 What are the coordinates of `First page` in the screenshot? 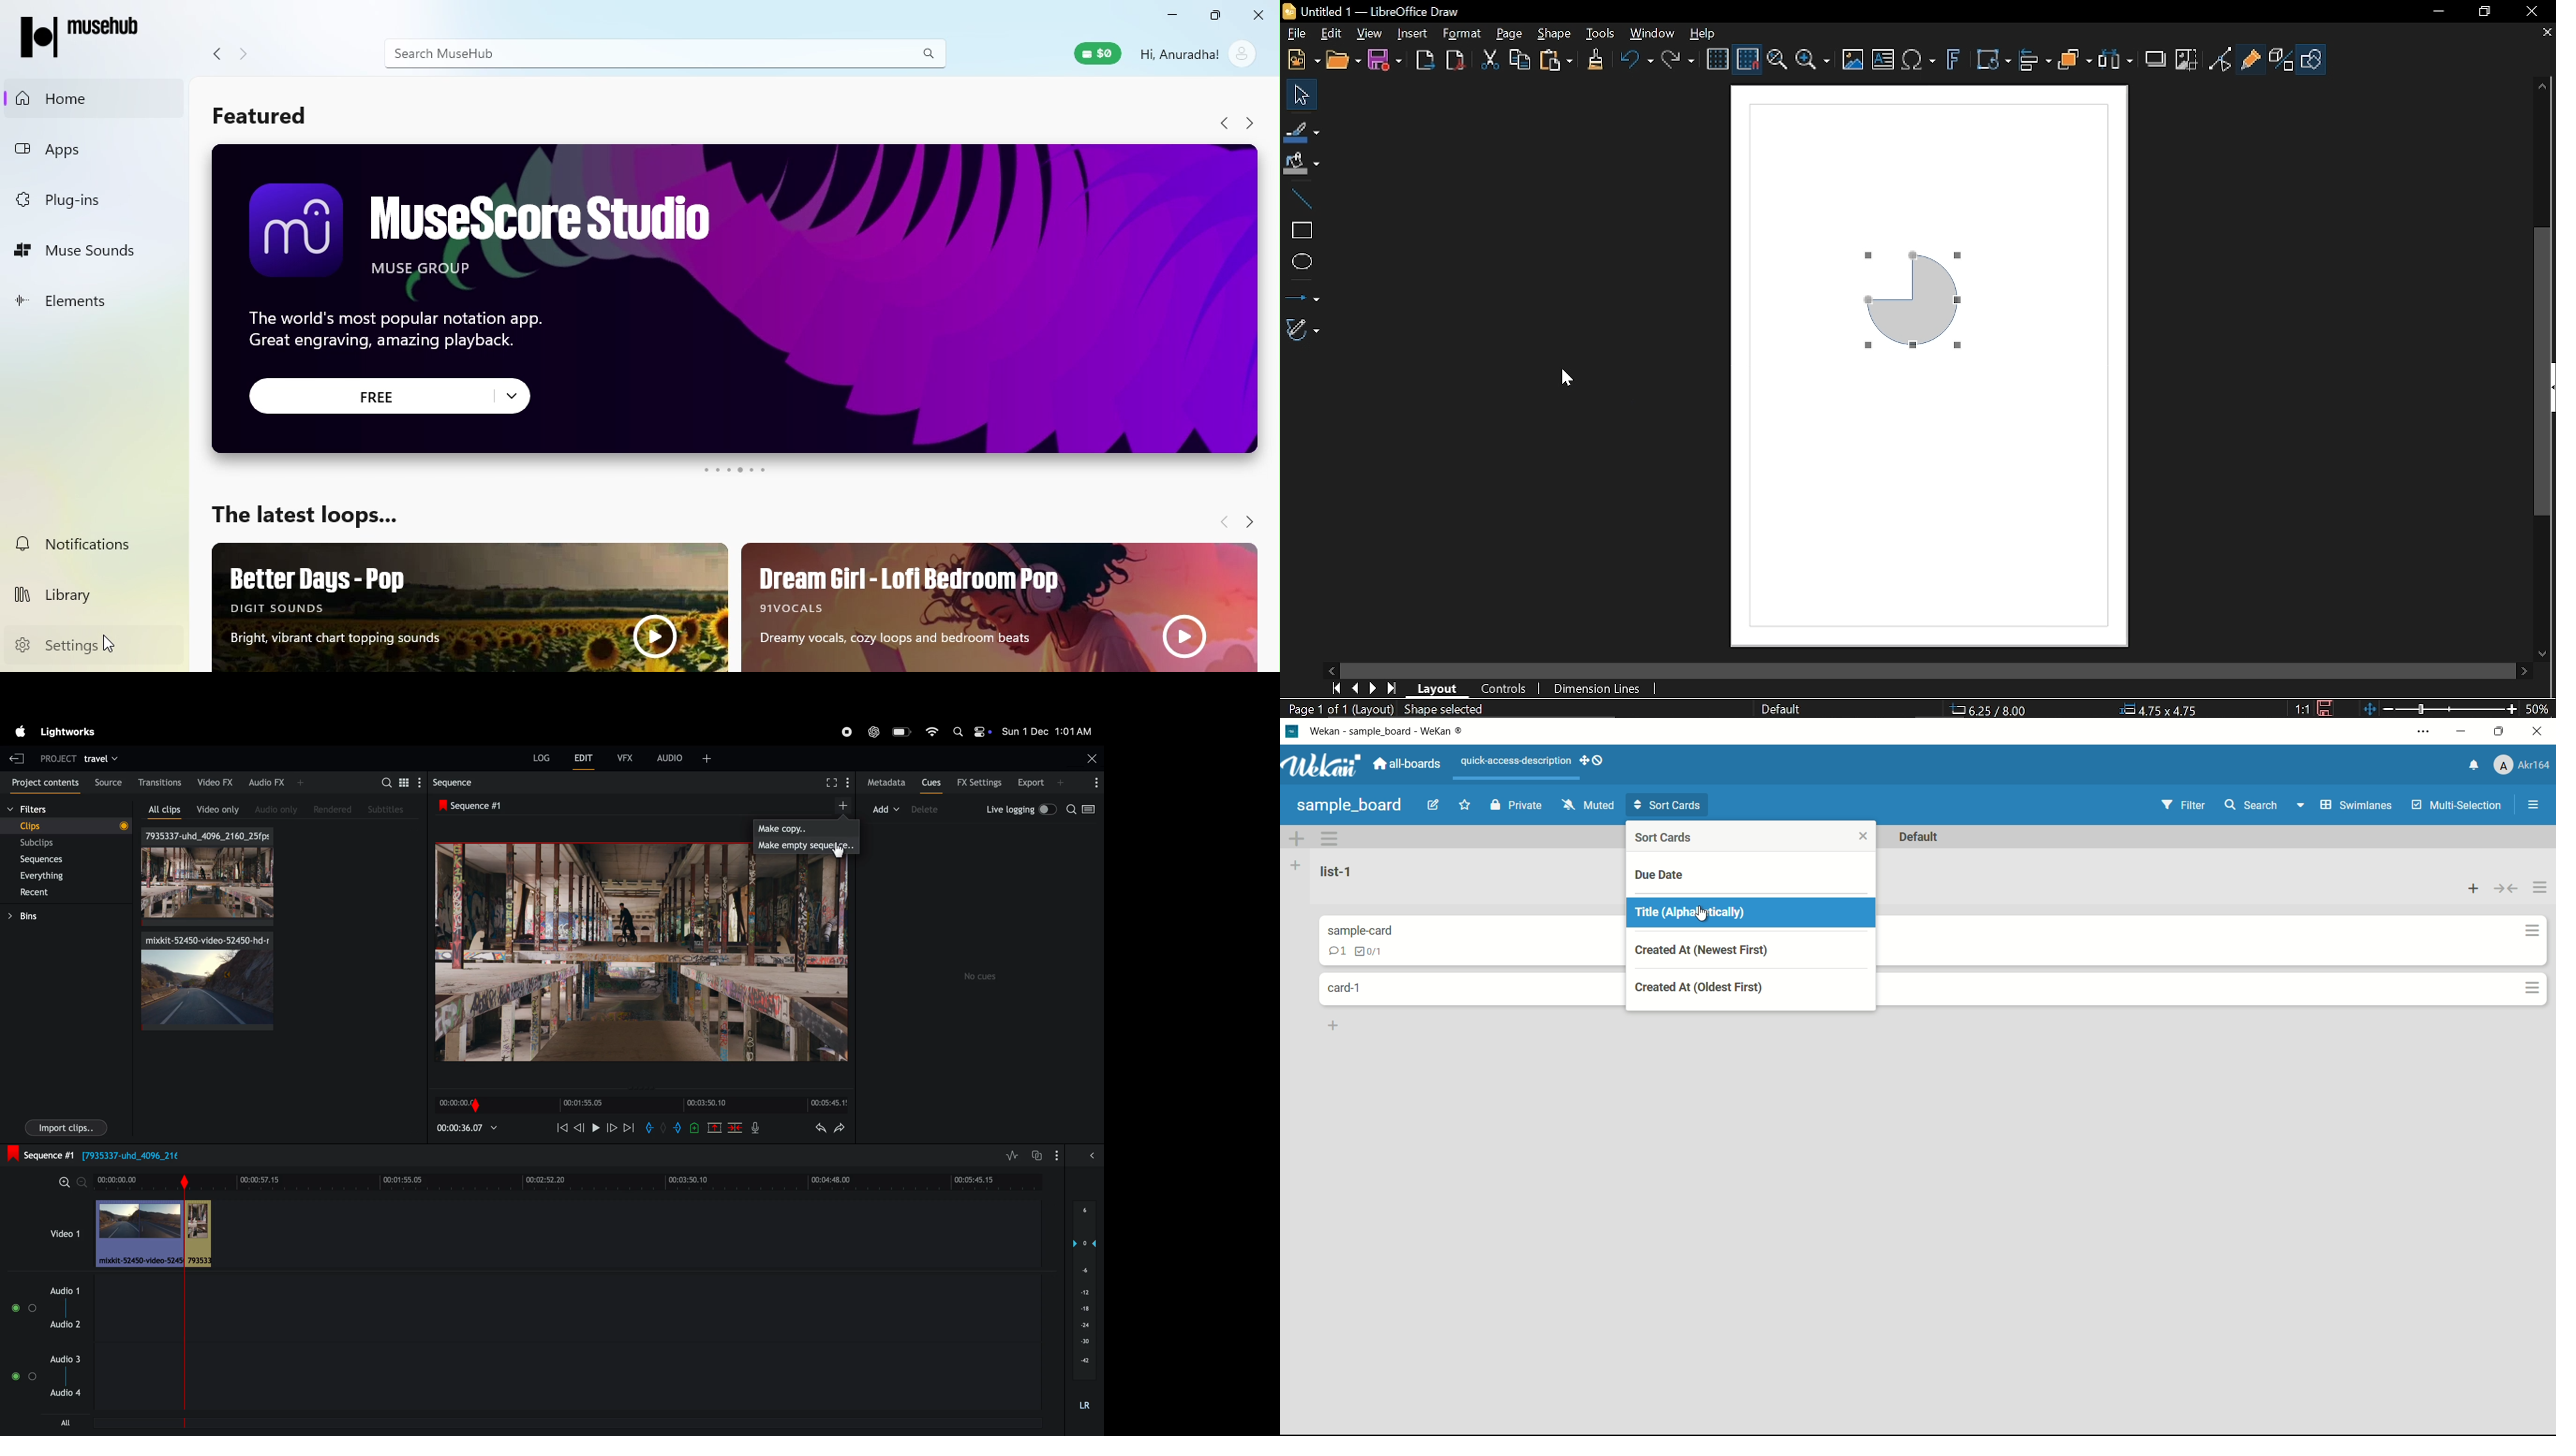 It's located at (1333, 687).